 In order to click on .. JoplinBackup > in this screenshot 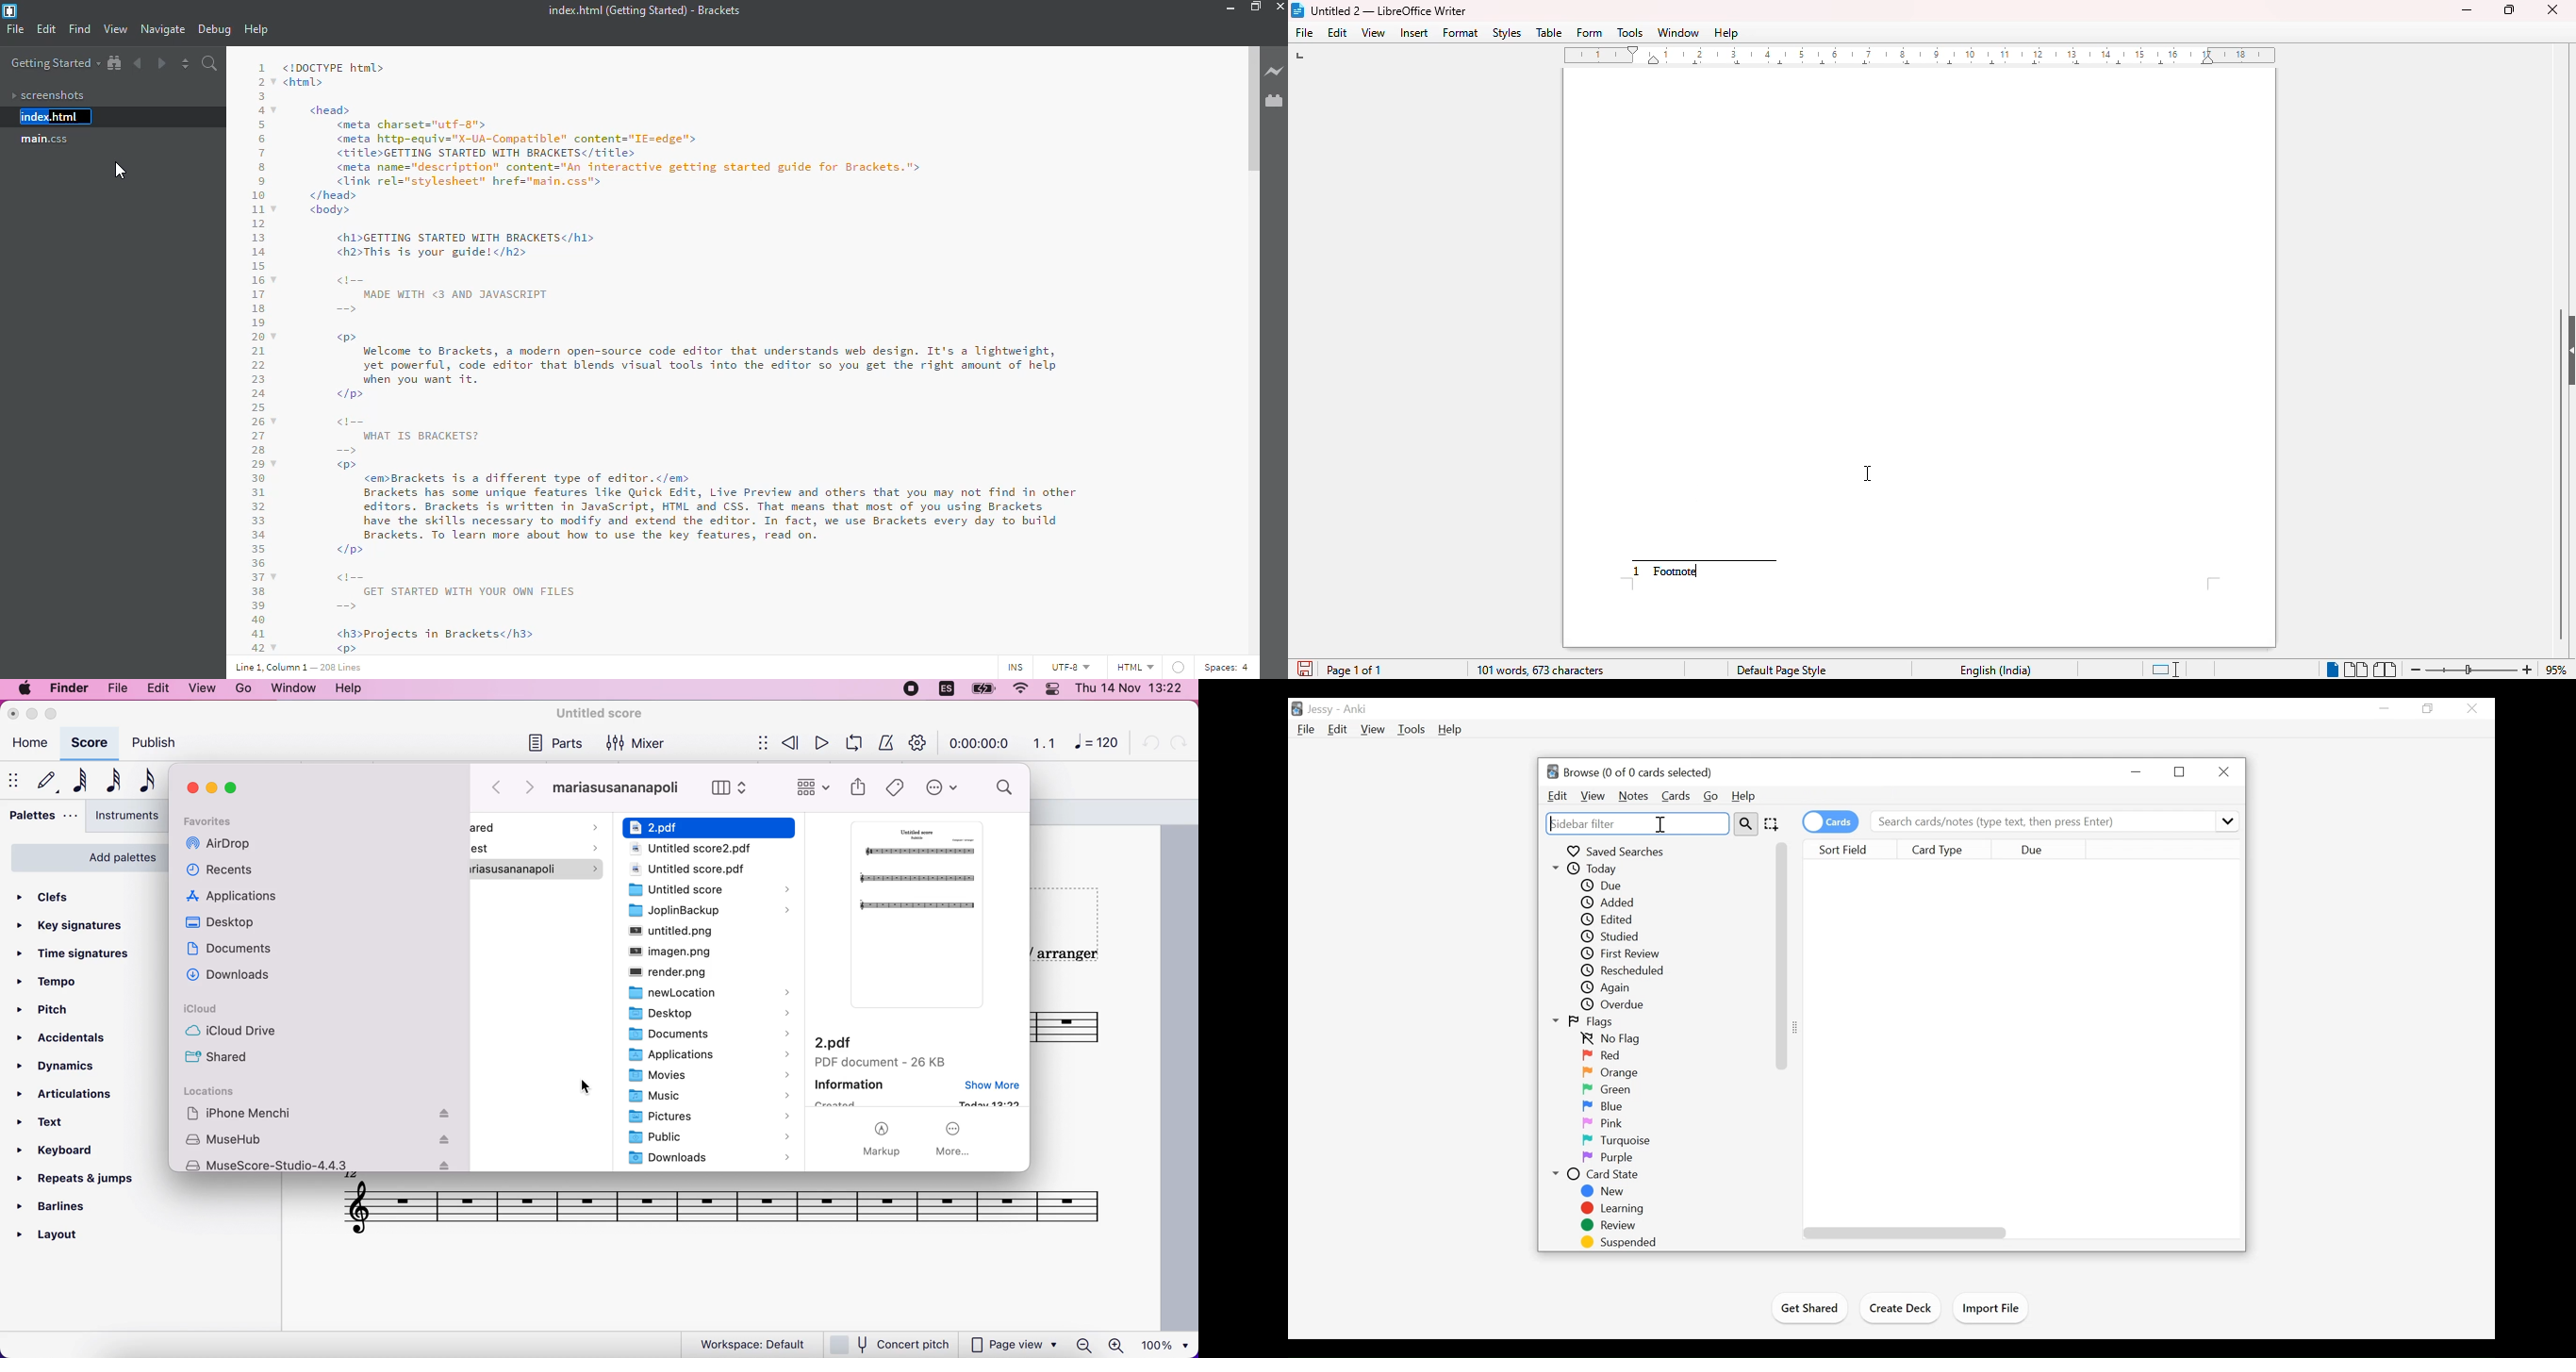, I will do `click(700, 911)`.